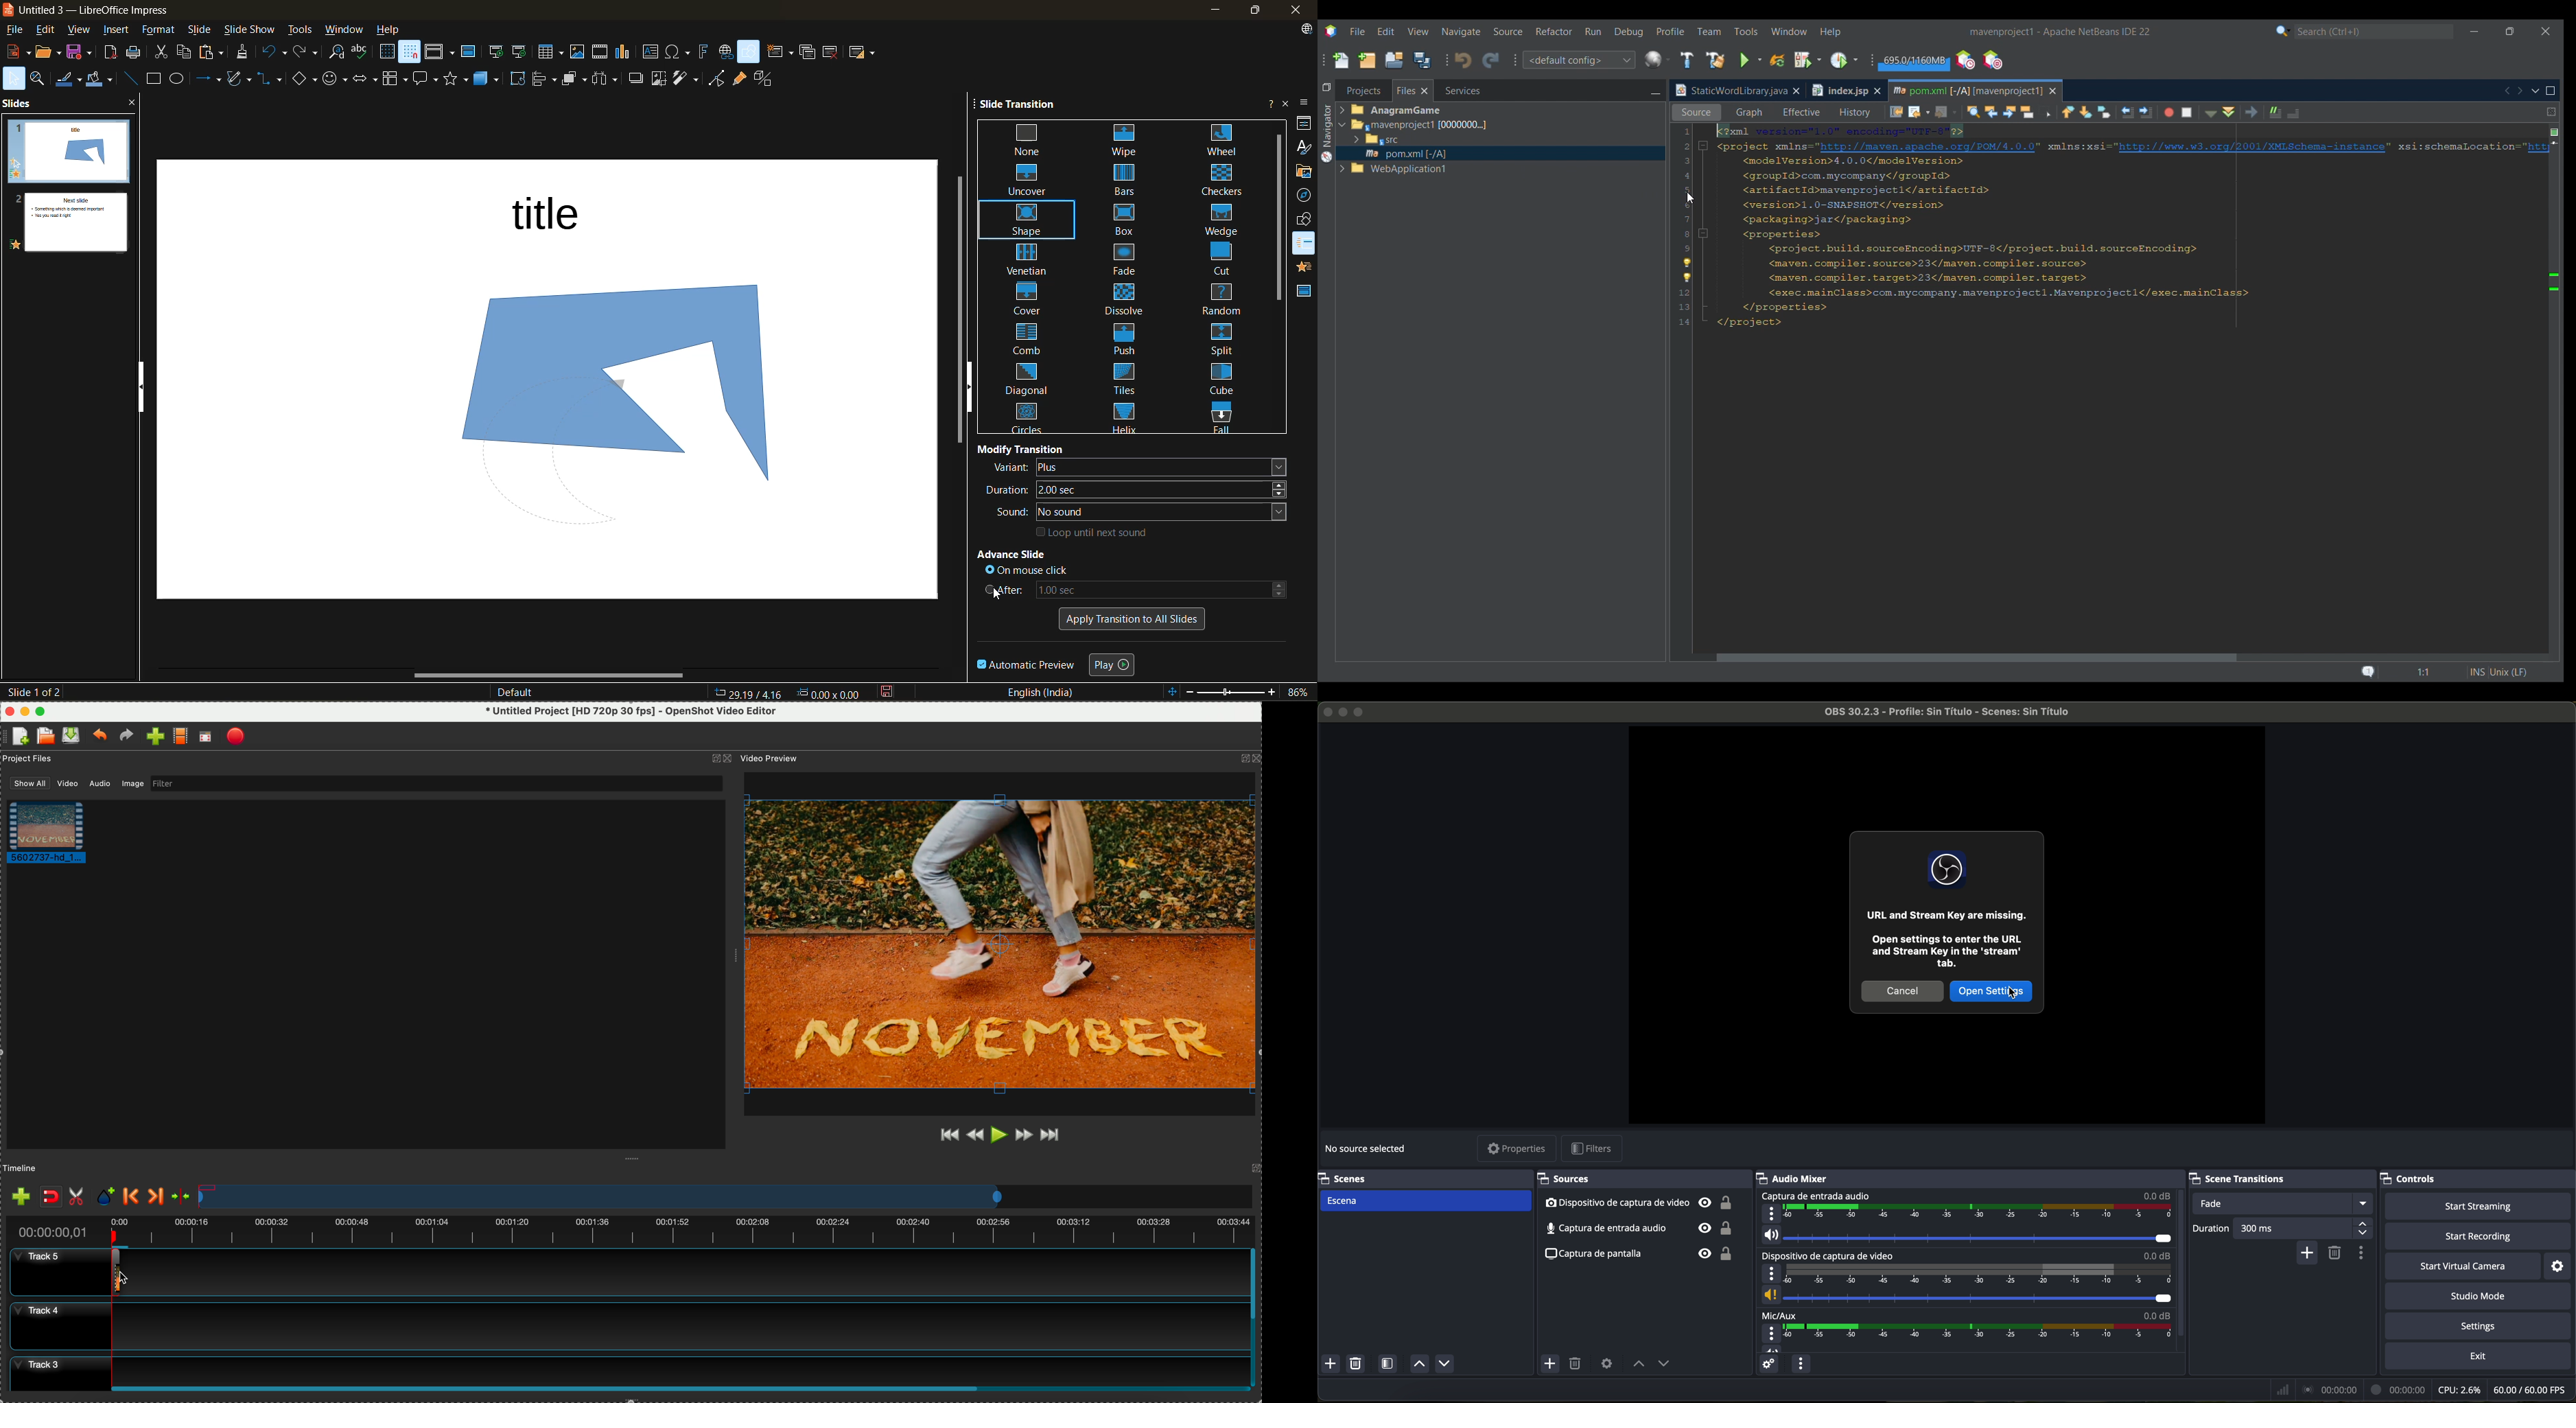 This screenshot has width=2576, height=1428. Describe the element at coordinates (2420, 1391) in the screenshot. I see `data` at that location.